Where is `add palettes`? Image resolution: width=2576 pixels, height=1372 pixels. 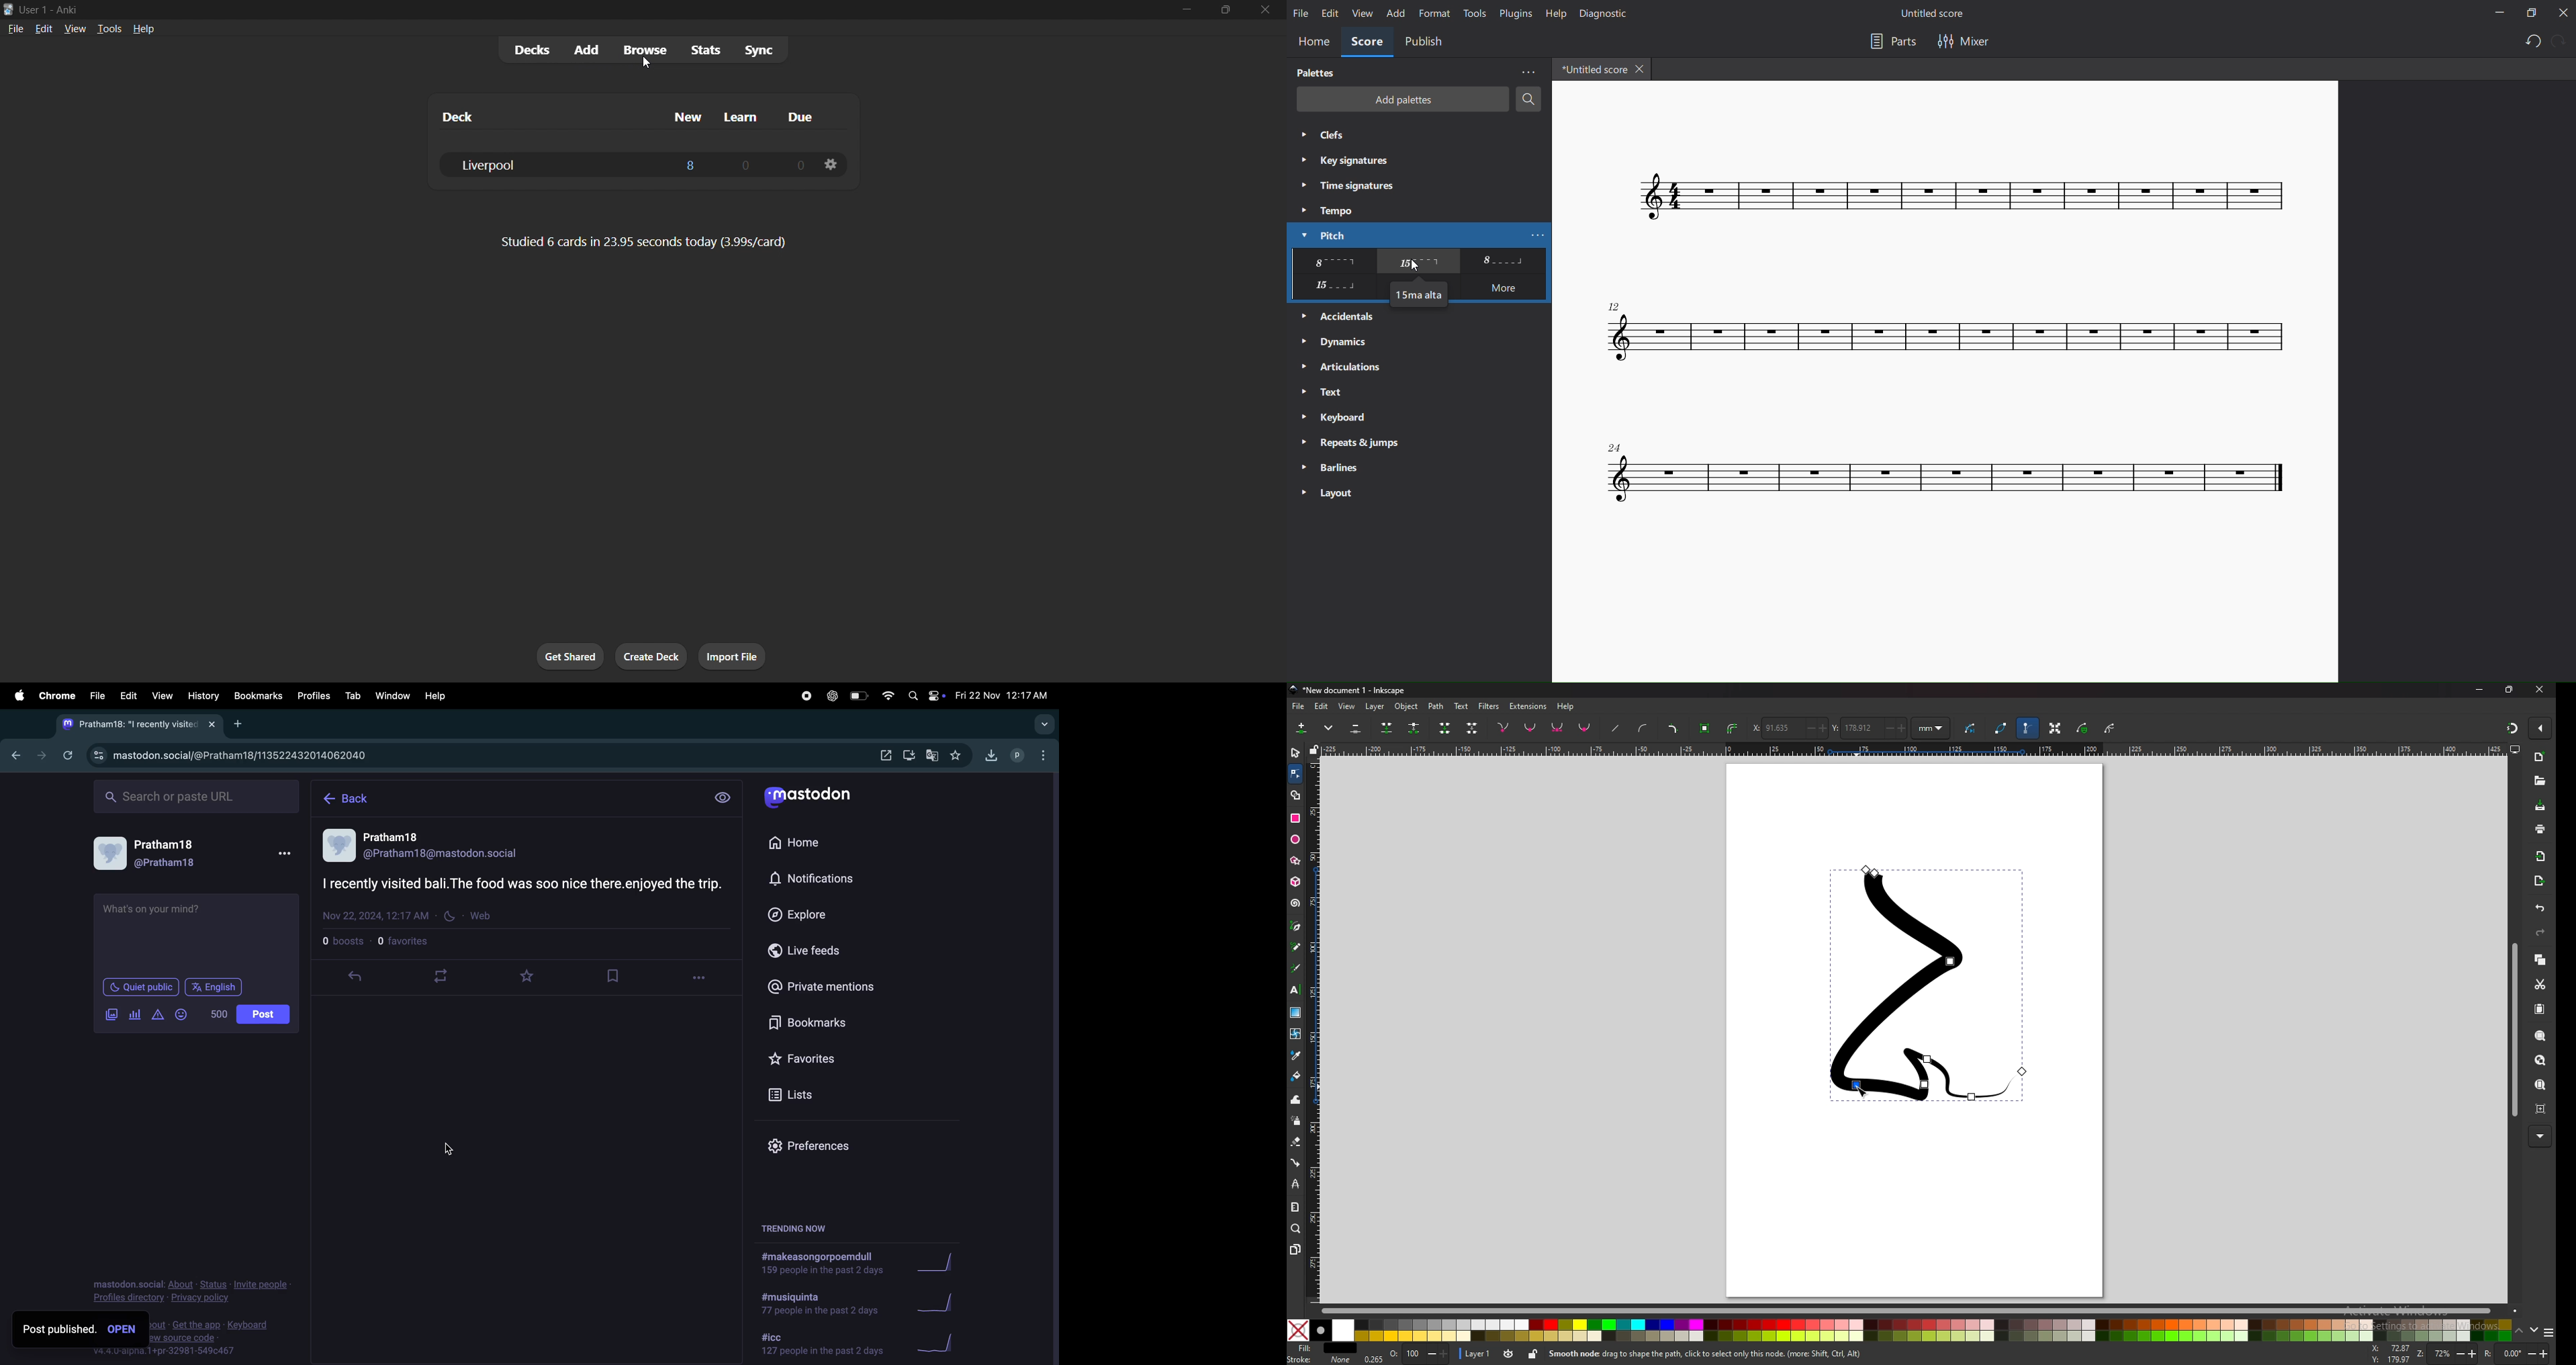
add palettes is located at coordinates (1399, 99).